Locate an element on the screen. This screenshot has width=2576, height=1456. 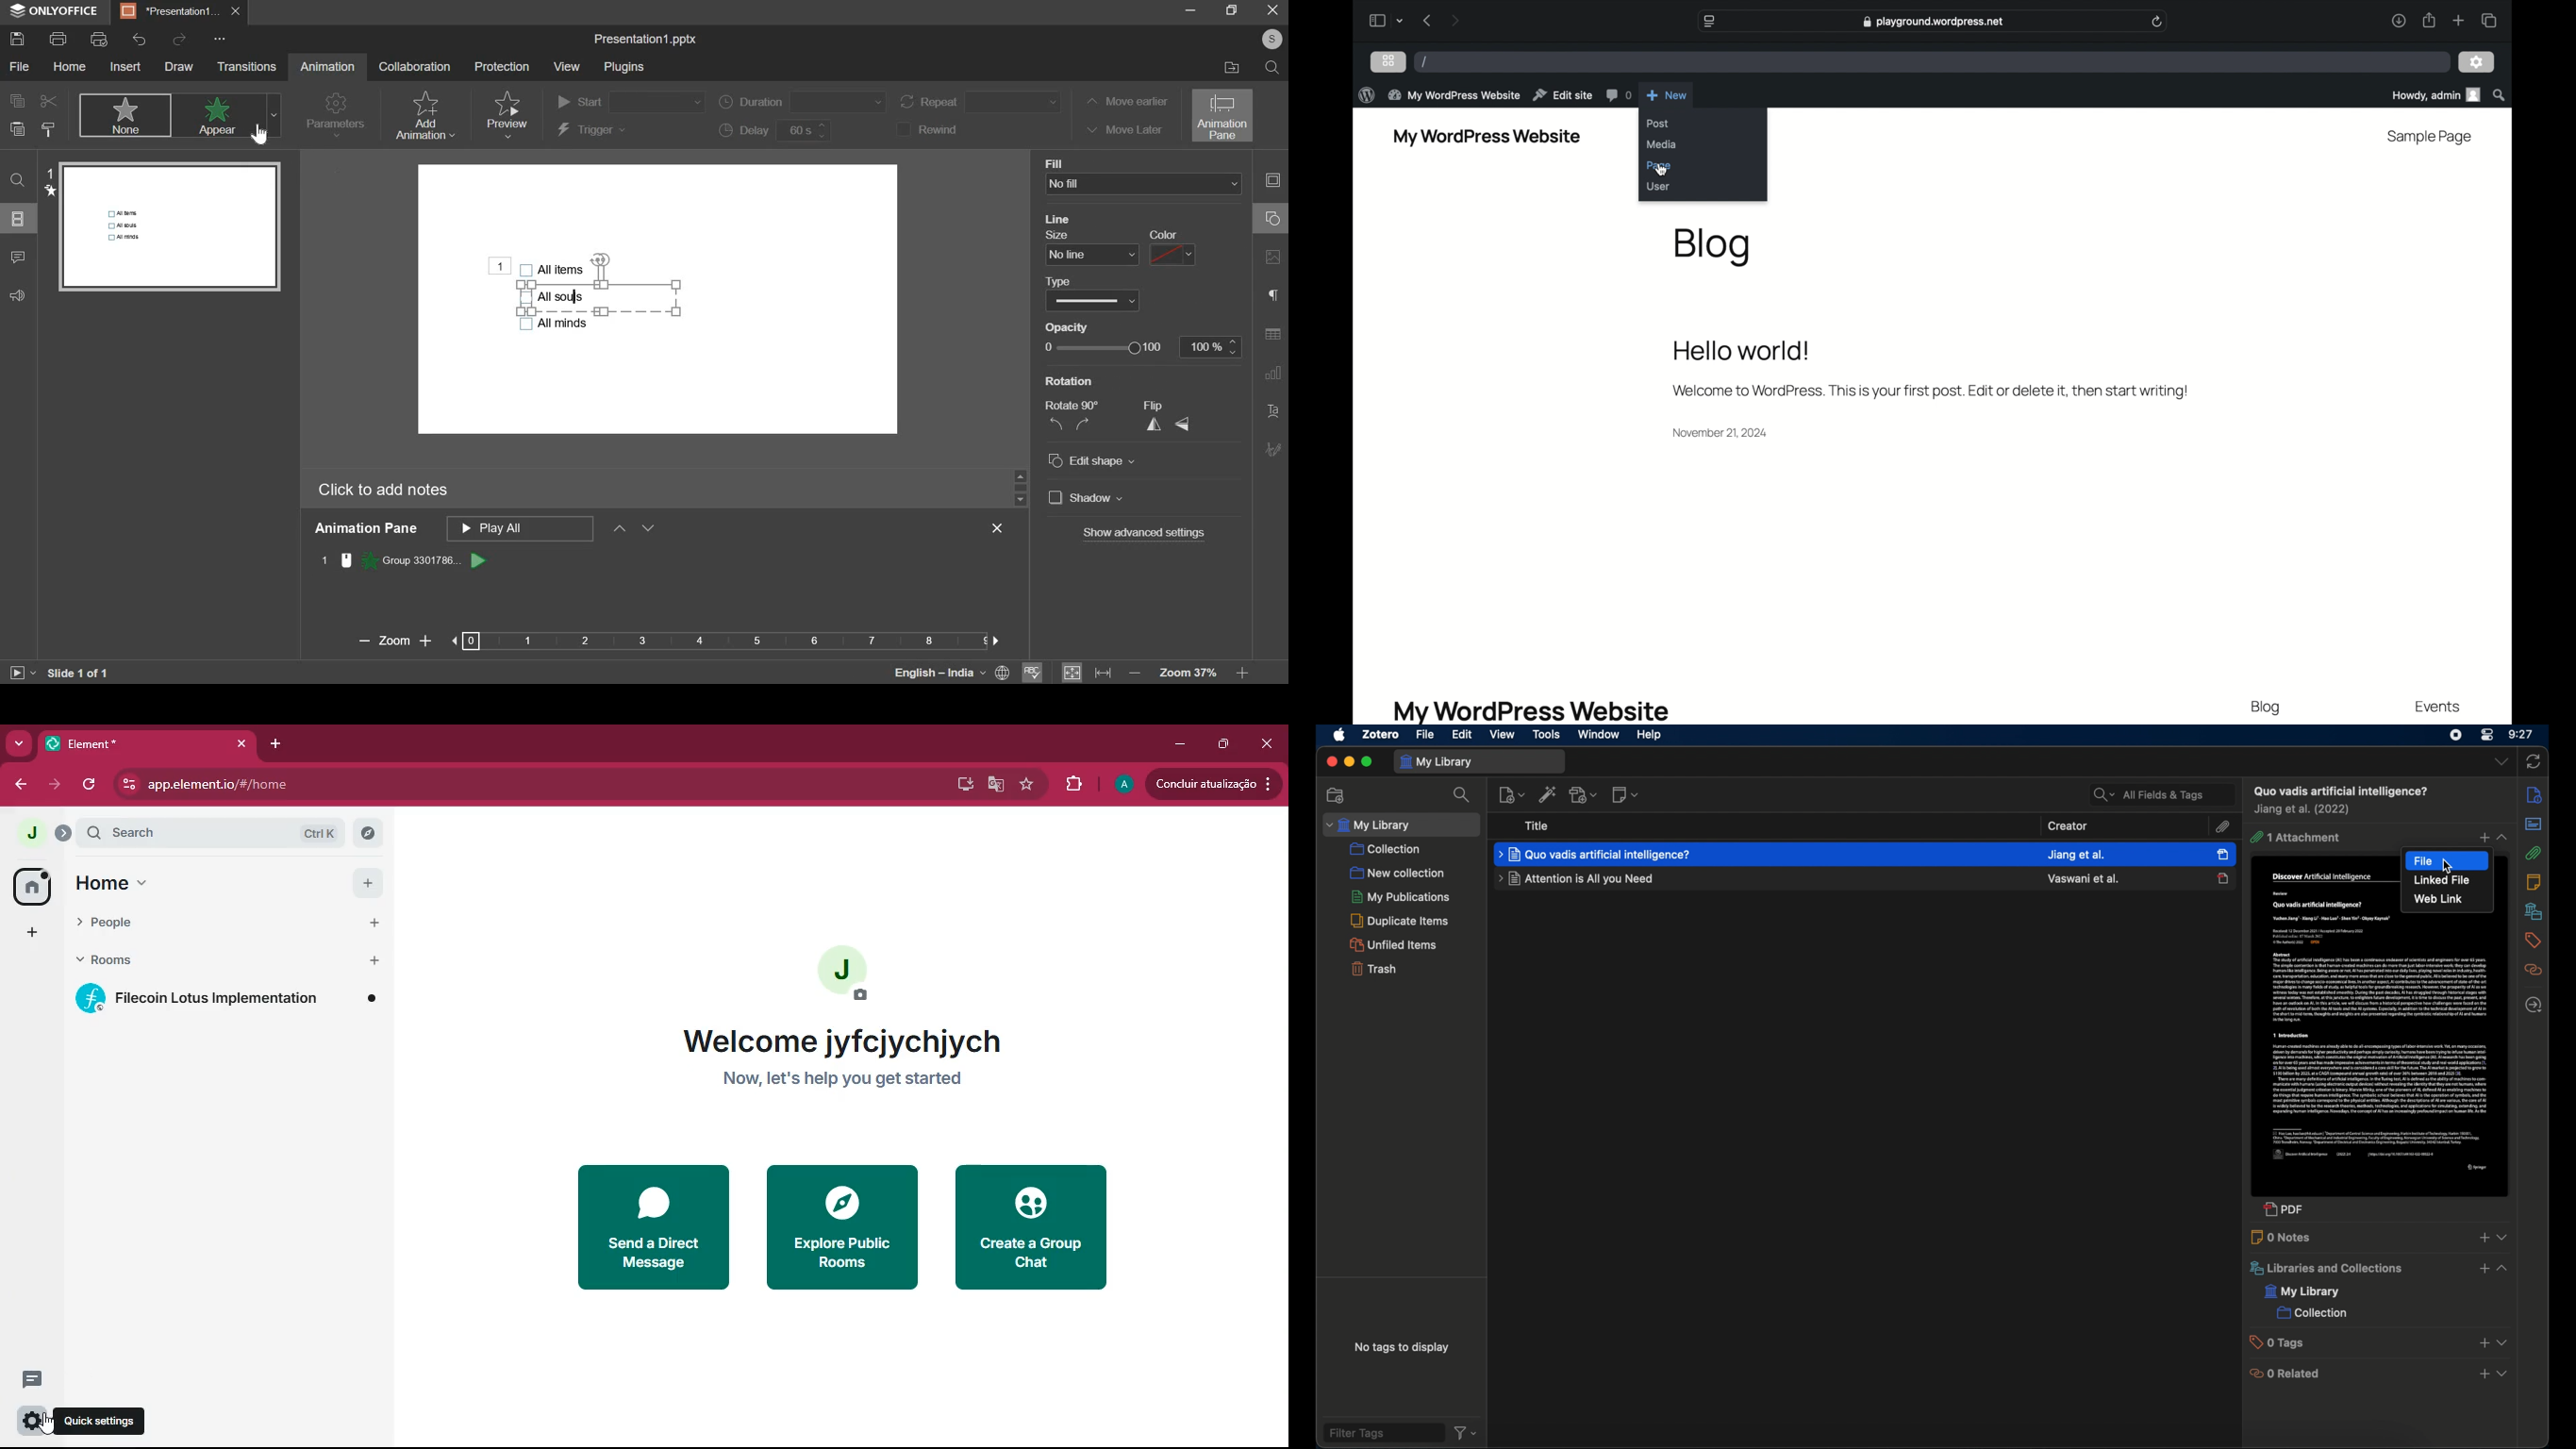
profile picture is located at coordinates (1122, 785).